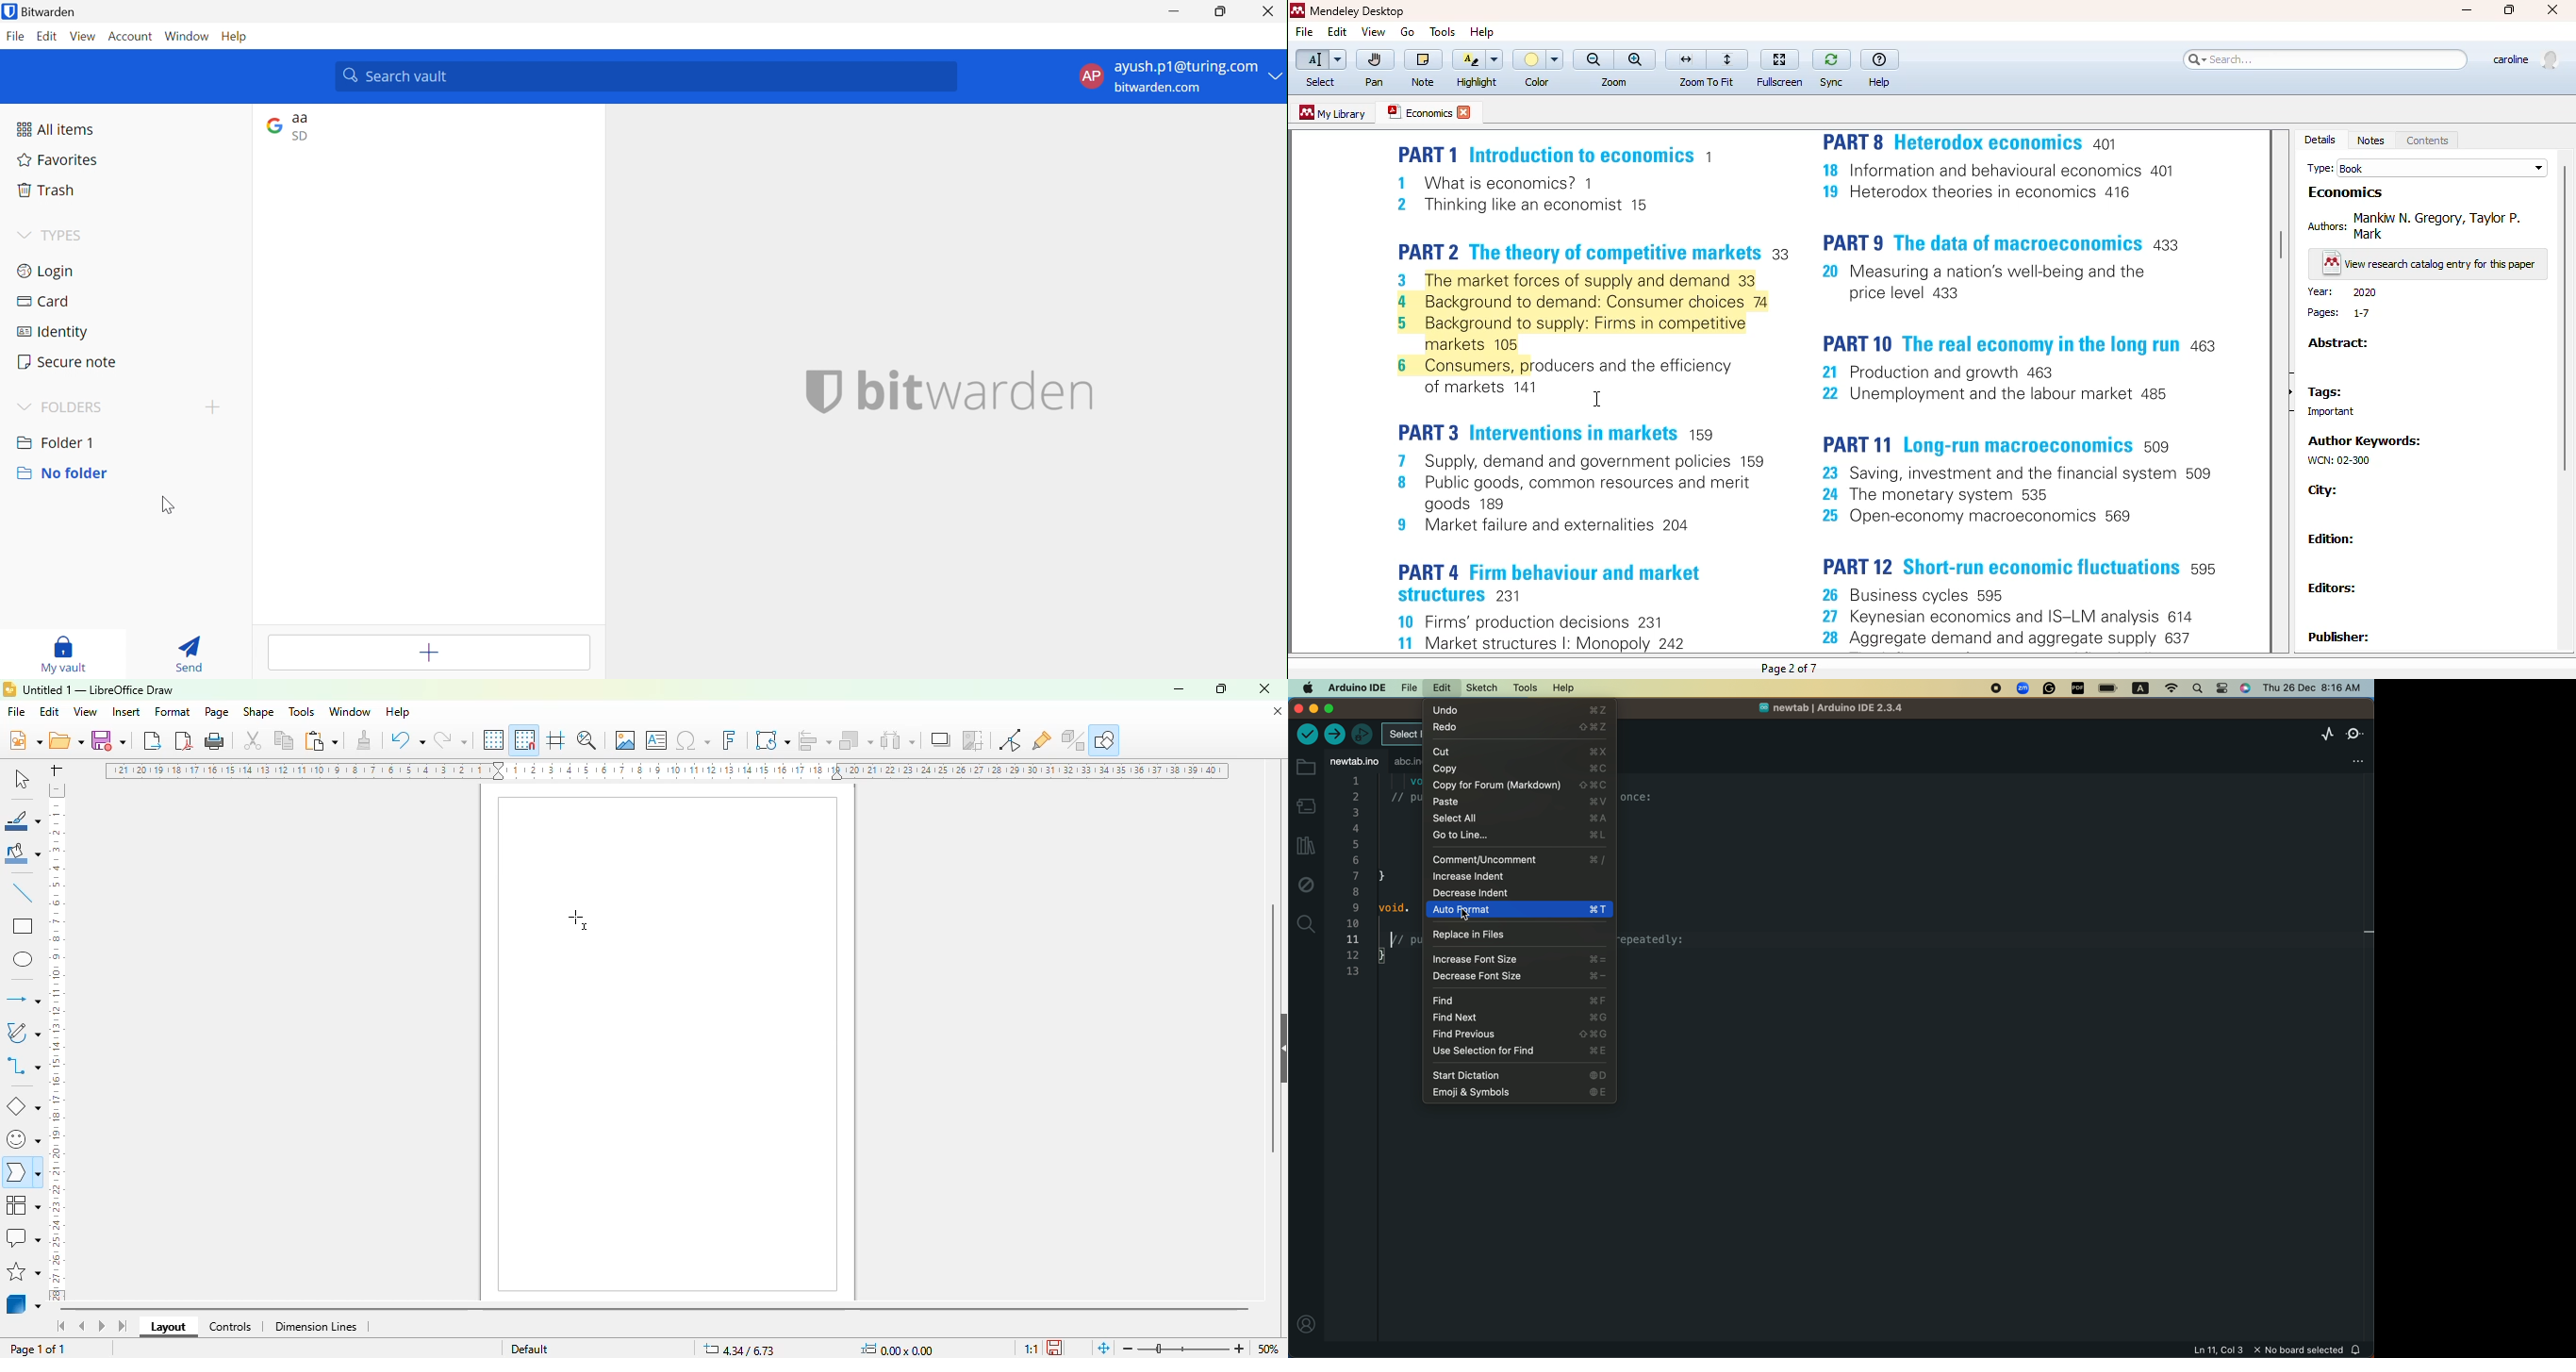 The width and height of the screenshot is (2576, 1372). I want to click on fill color, so click(24, 853).